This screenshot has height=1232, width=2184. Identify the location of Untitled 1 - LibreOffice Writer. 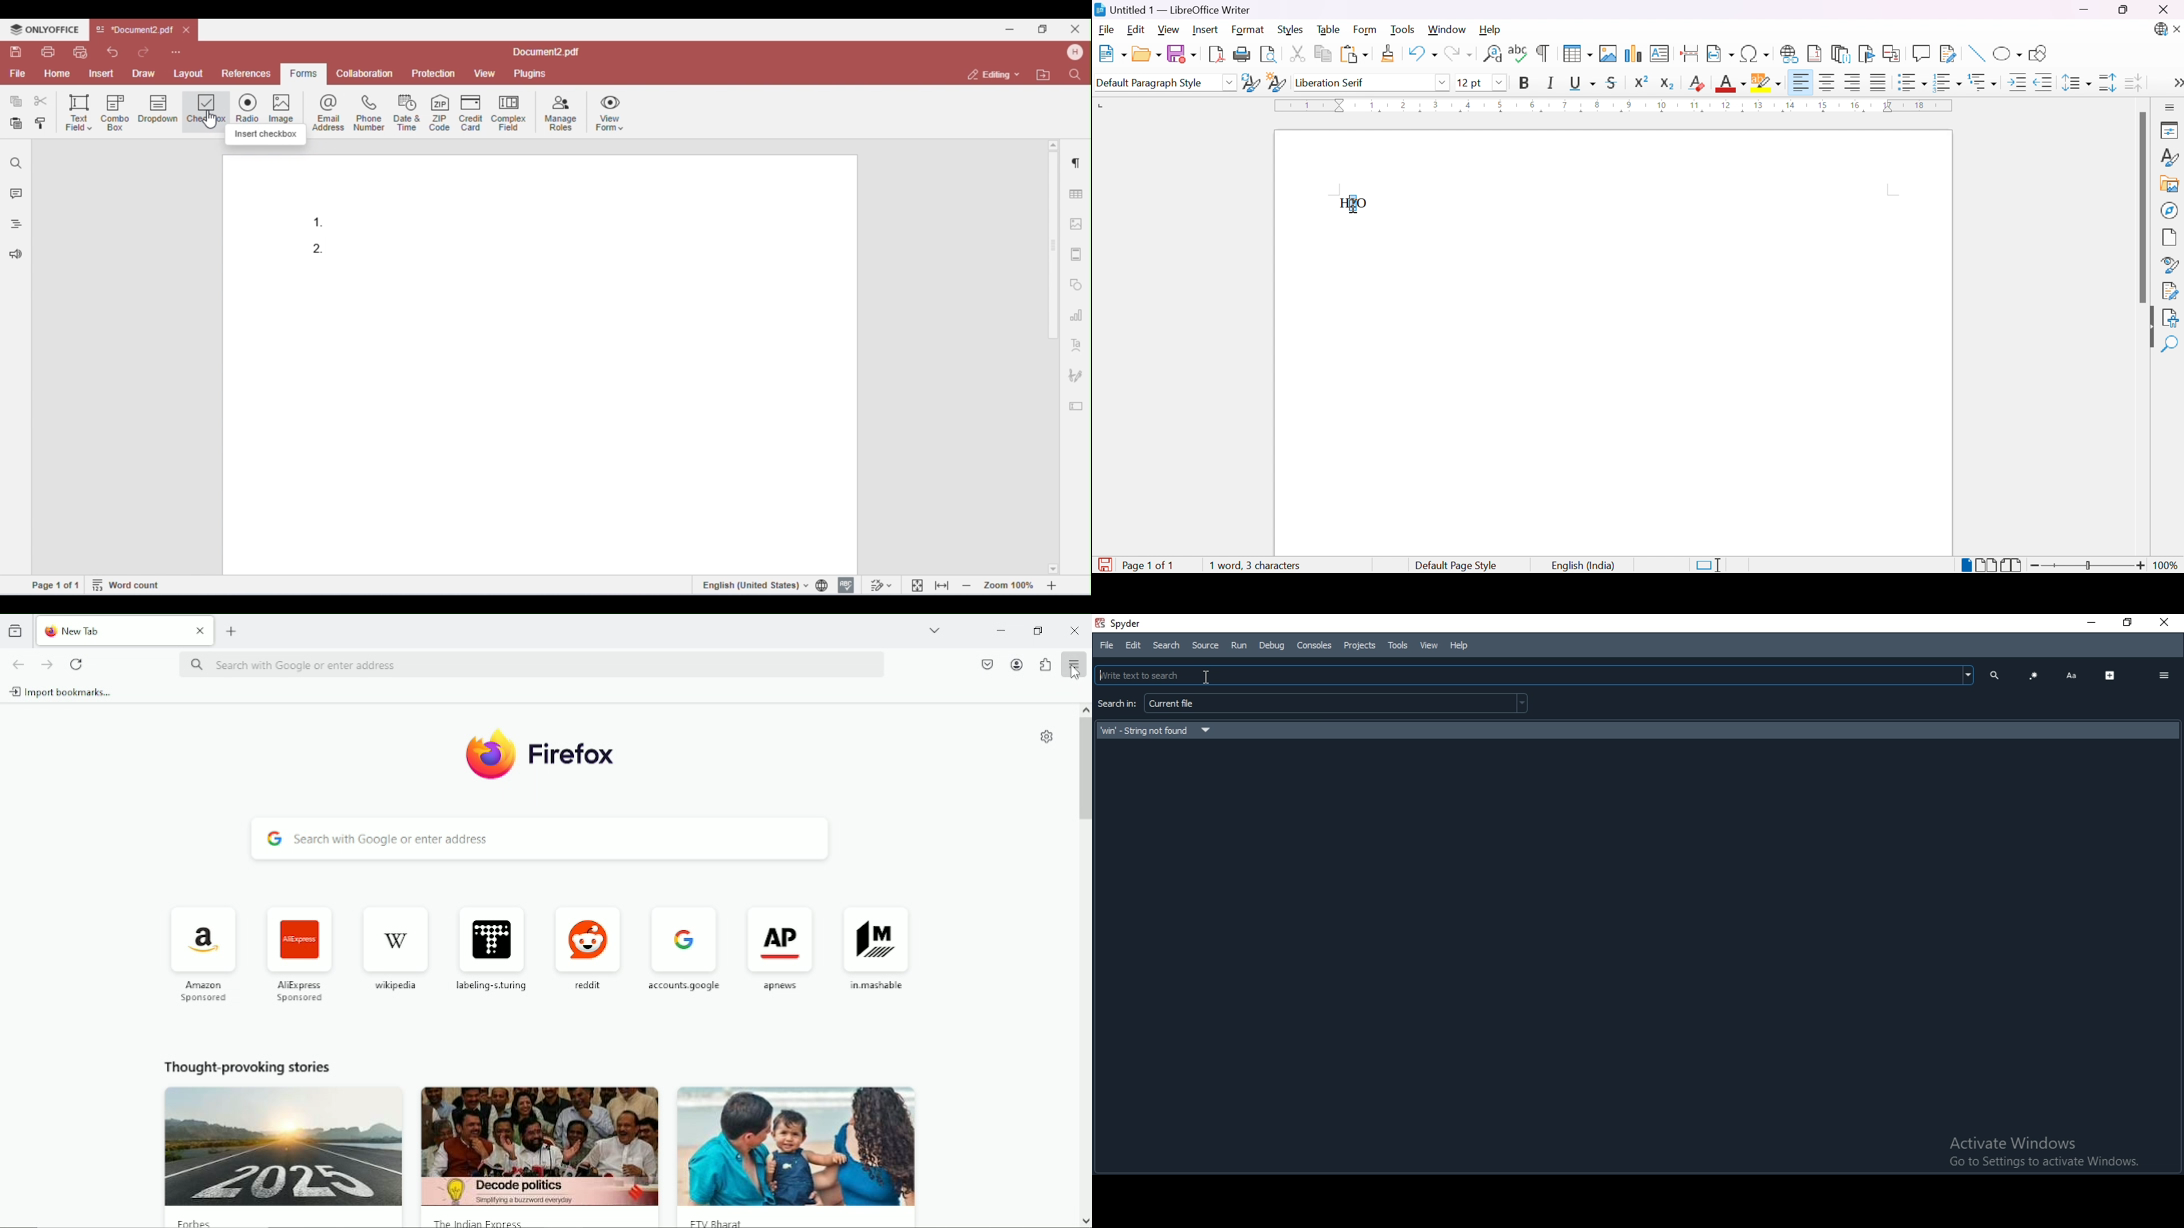
(1171, 10).